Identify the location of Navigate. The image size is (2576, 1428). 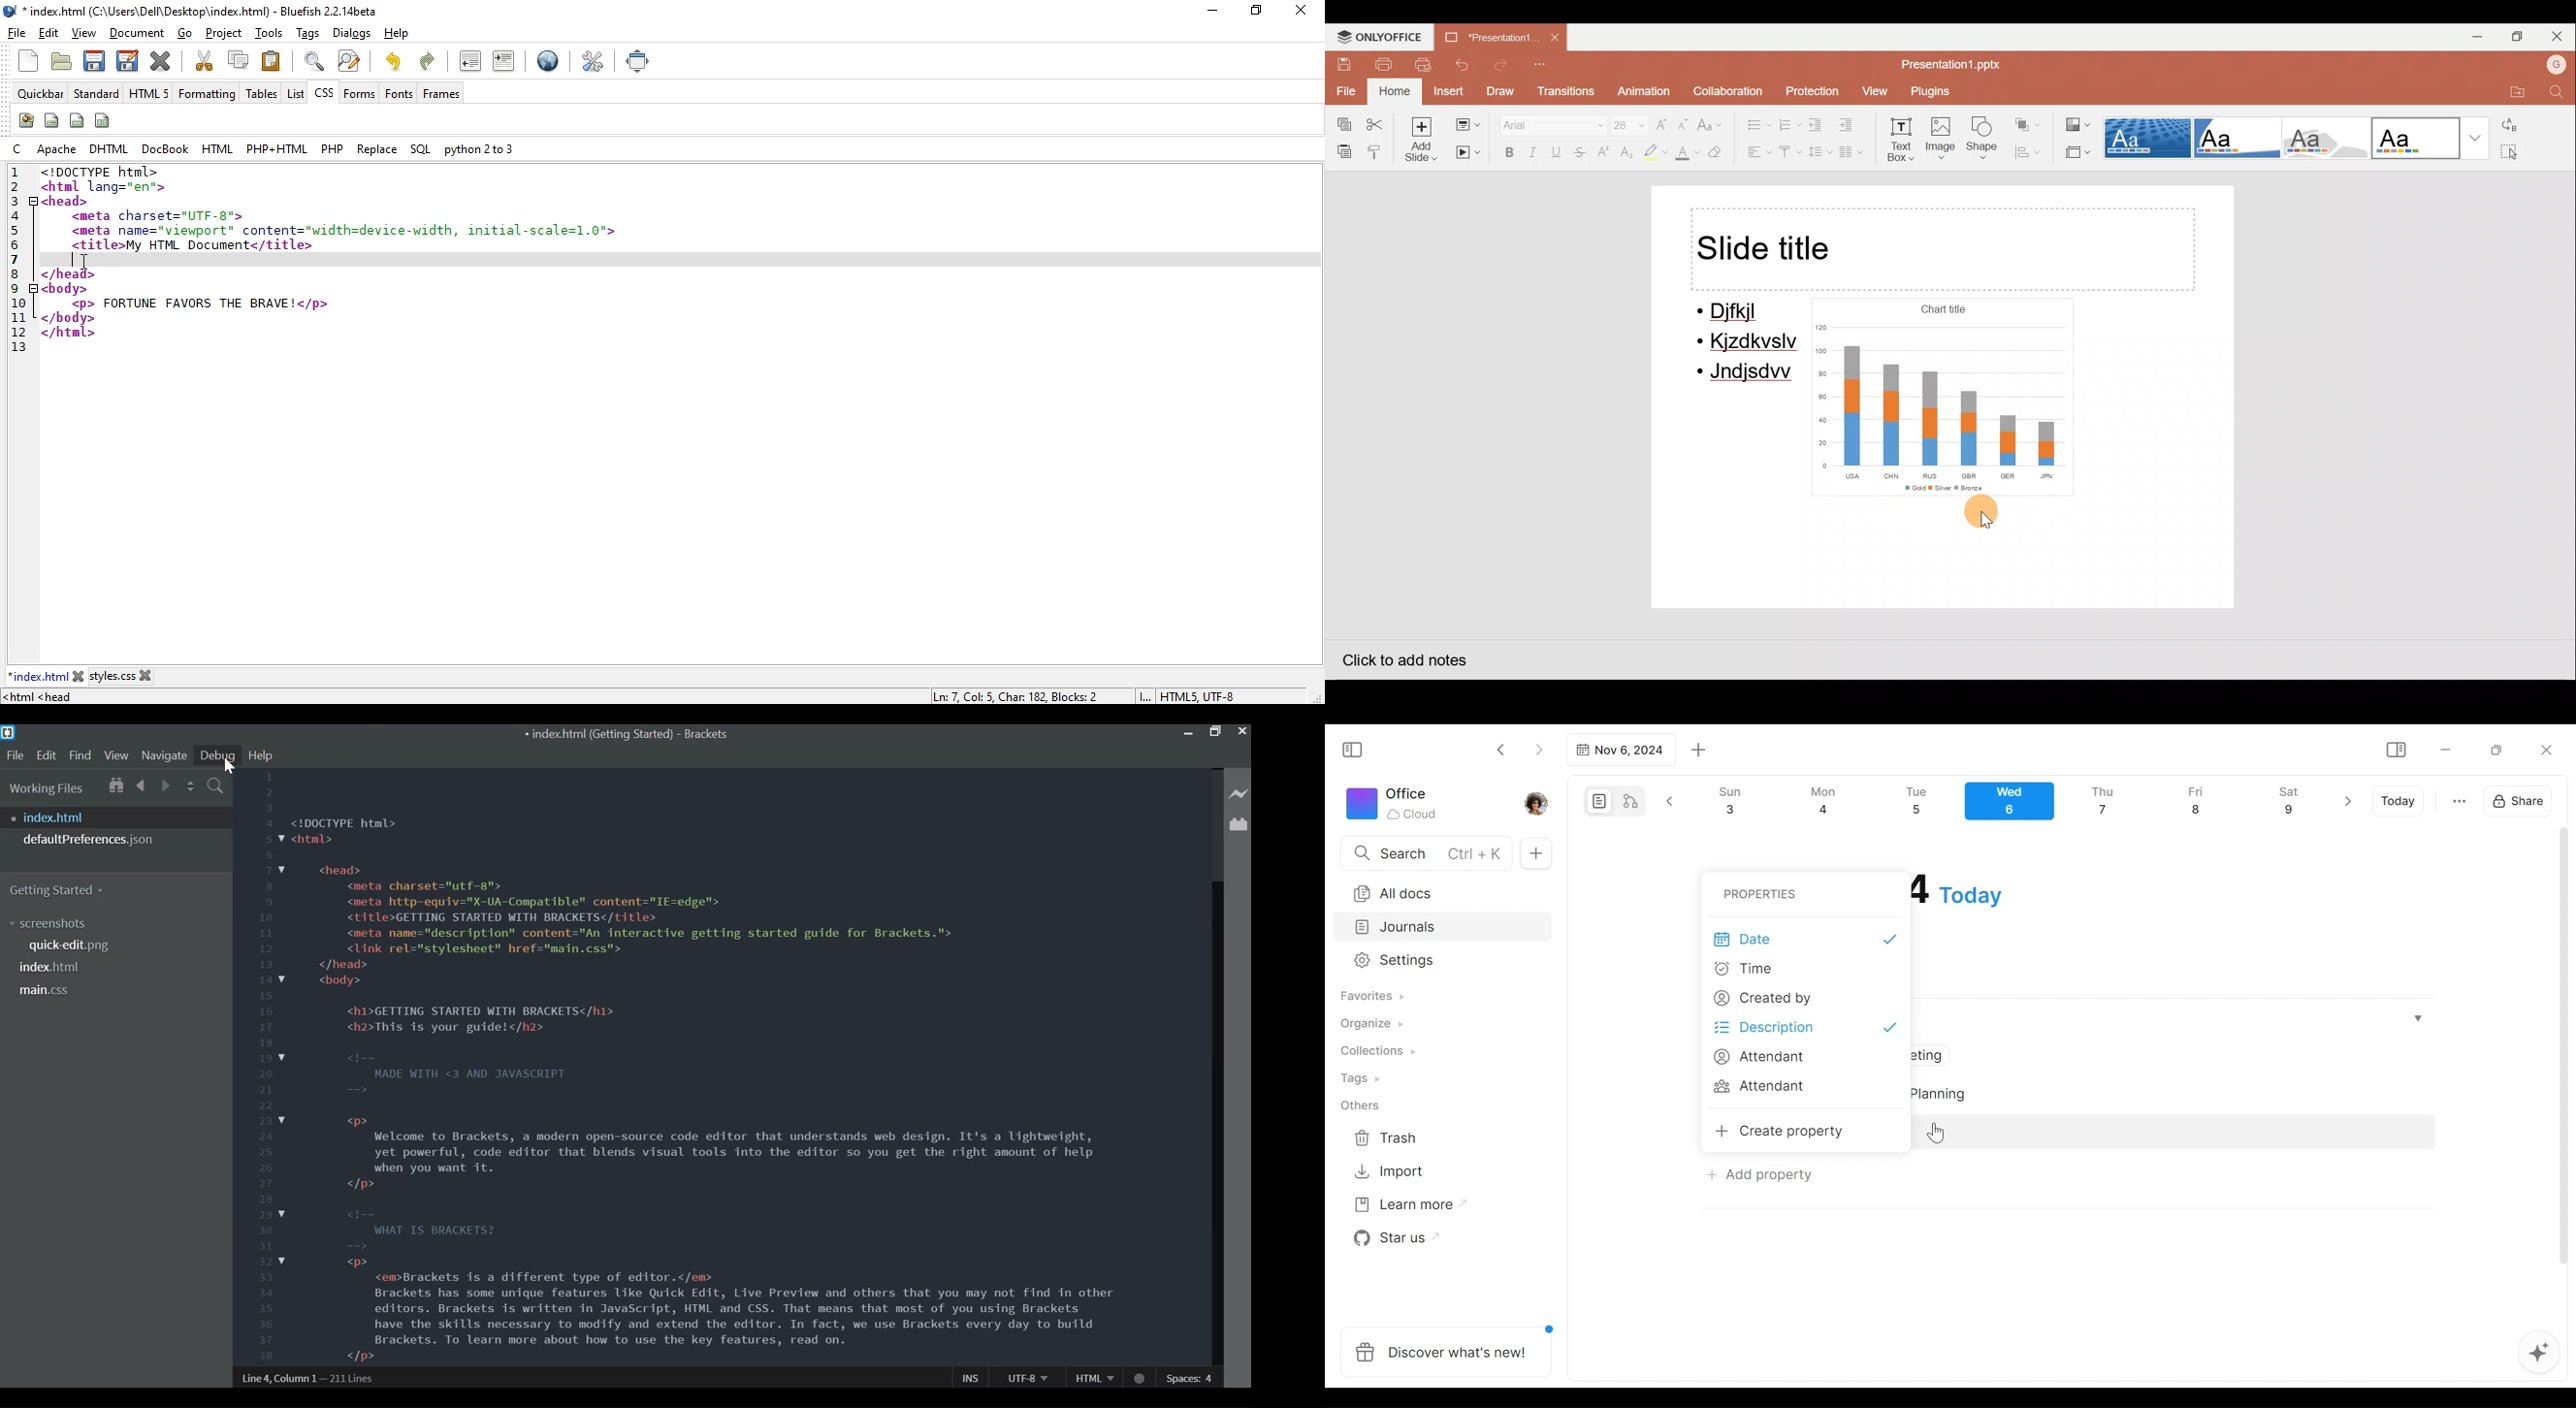
(164, 755).